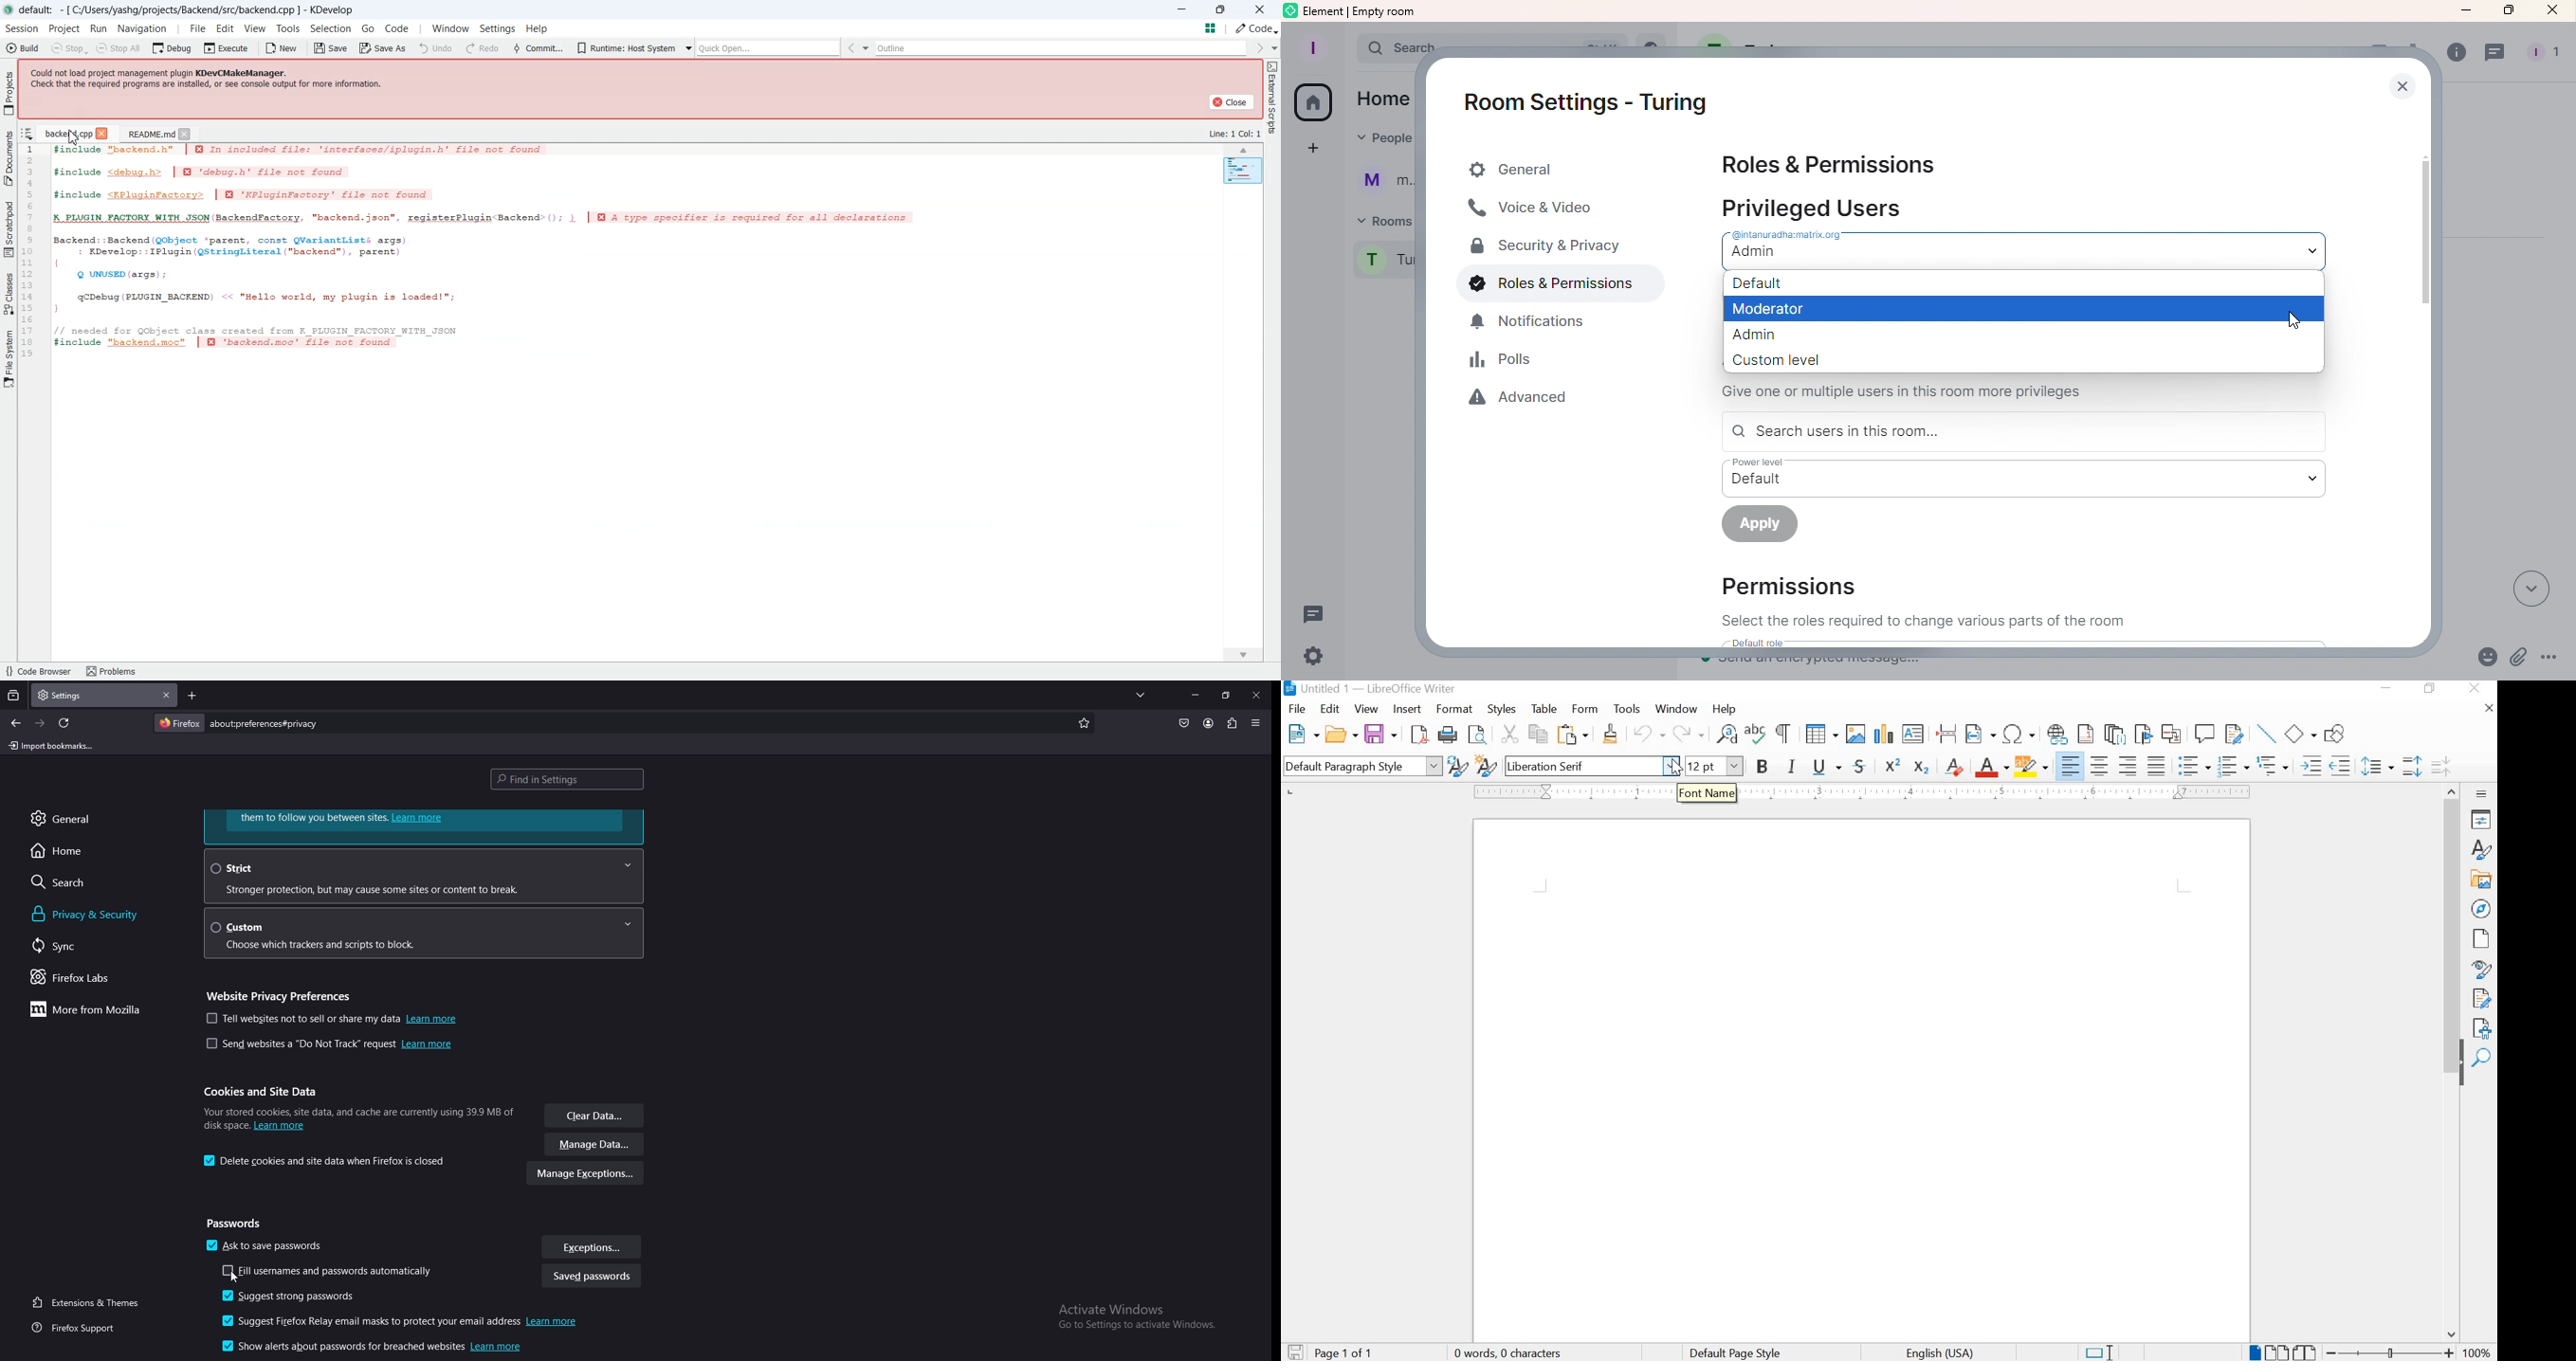  I want to click on home, so click(77, 851).